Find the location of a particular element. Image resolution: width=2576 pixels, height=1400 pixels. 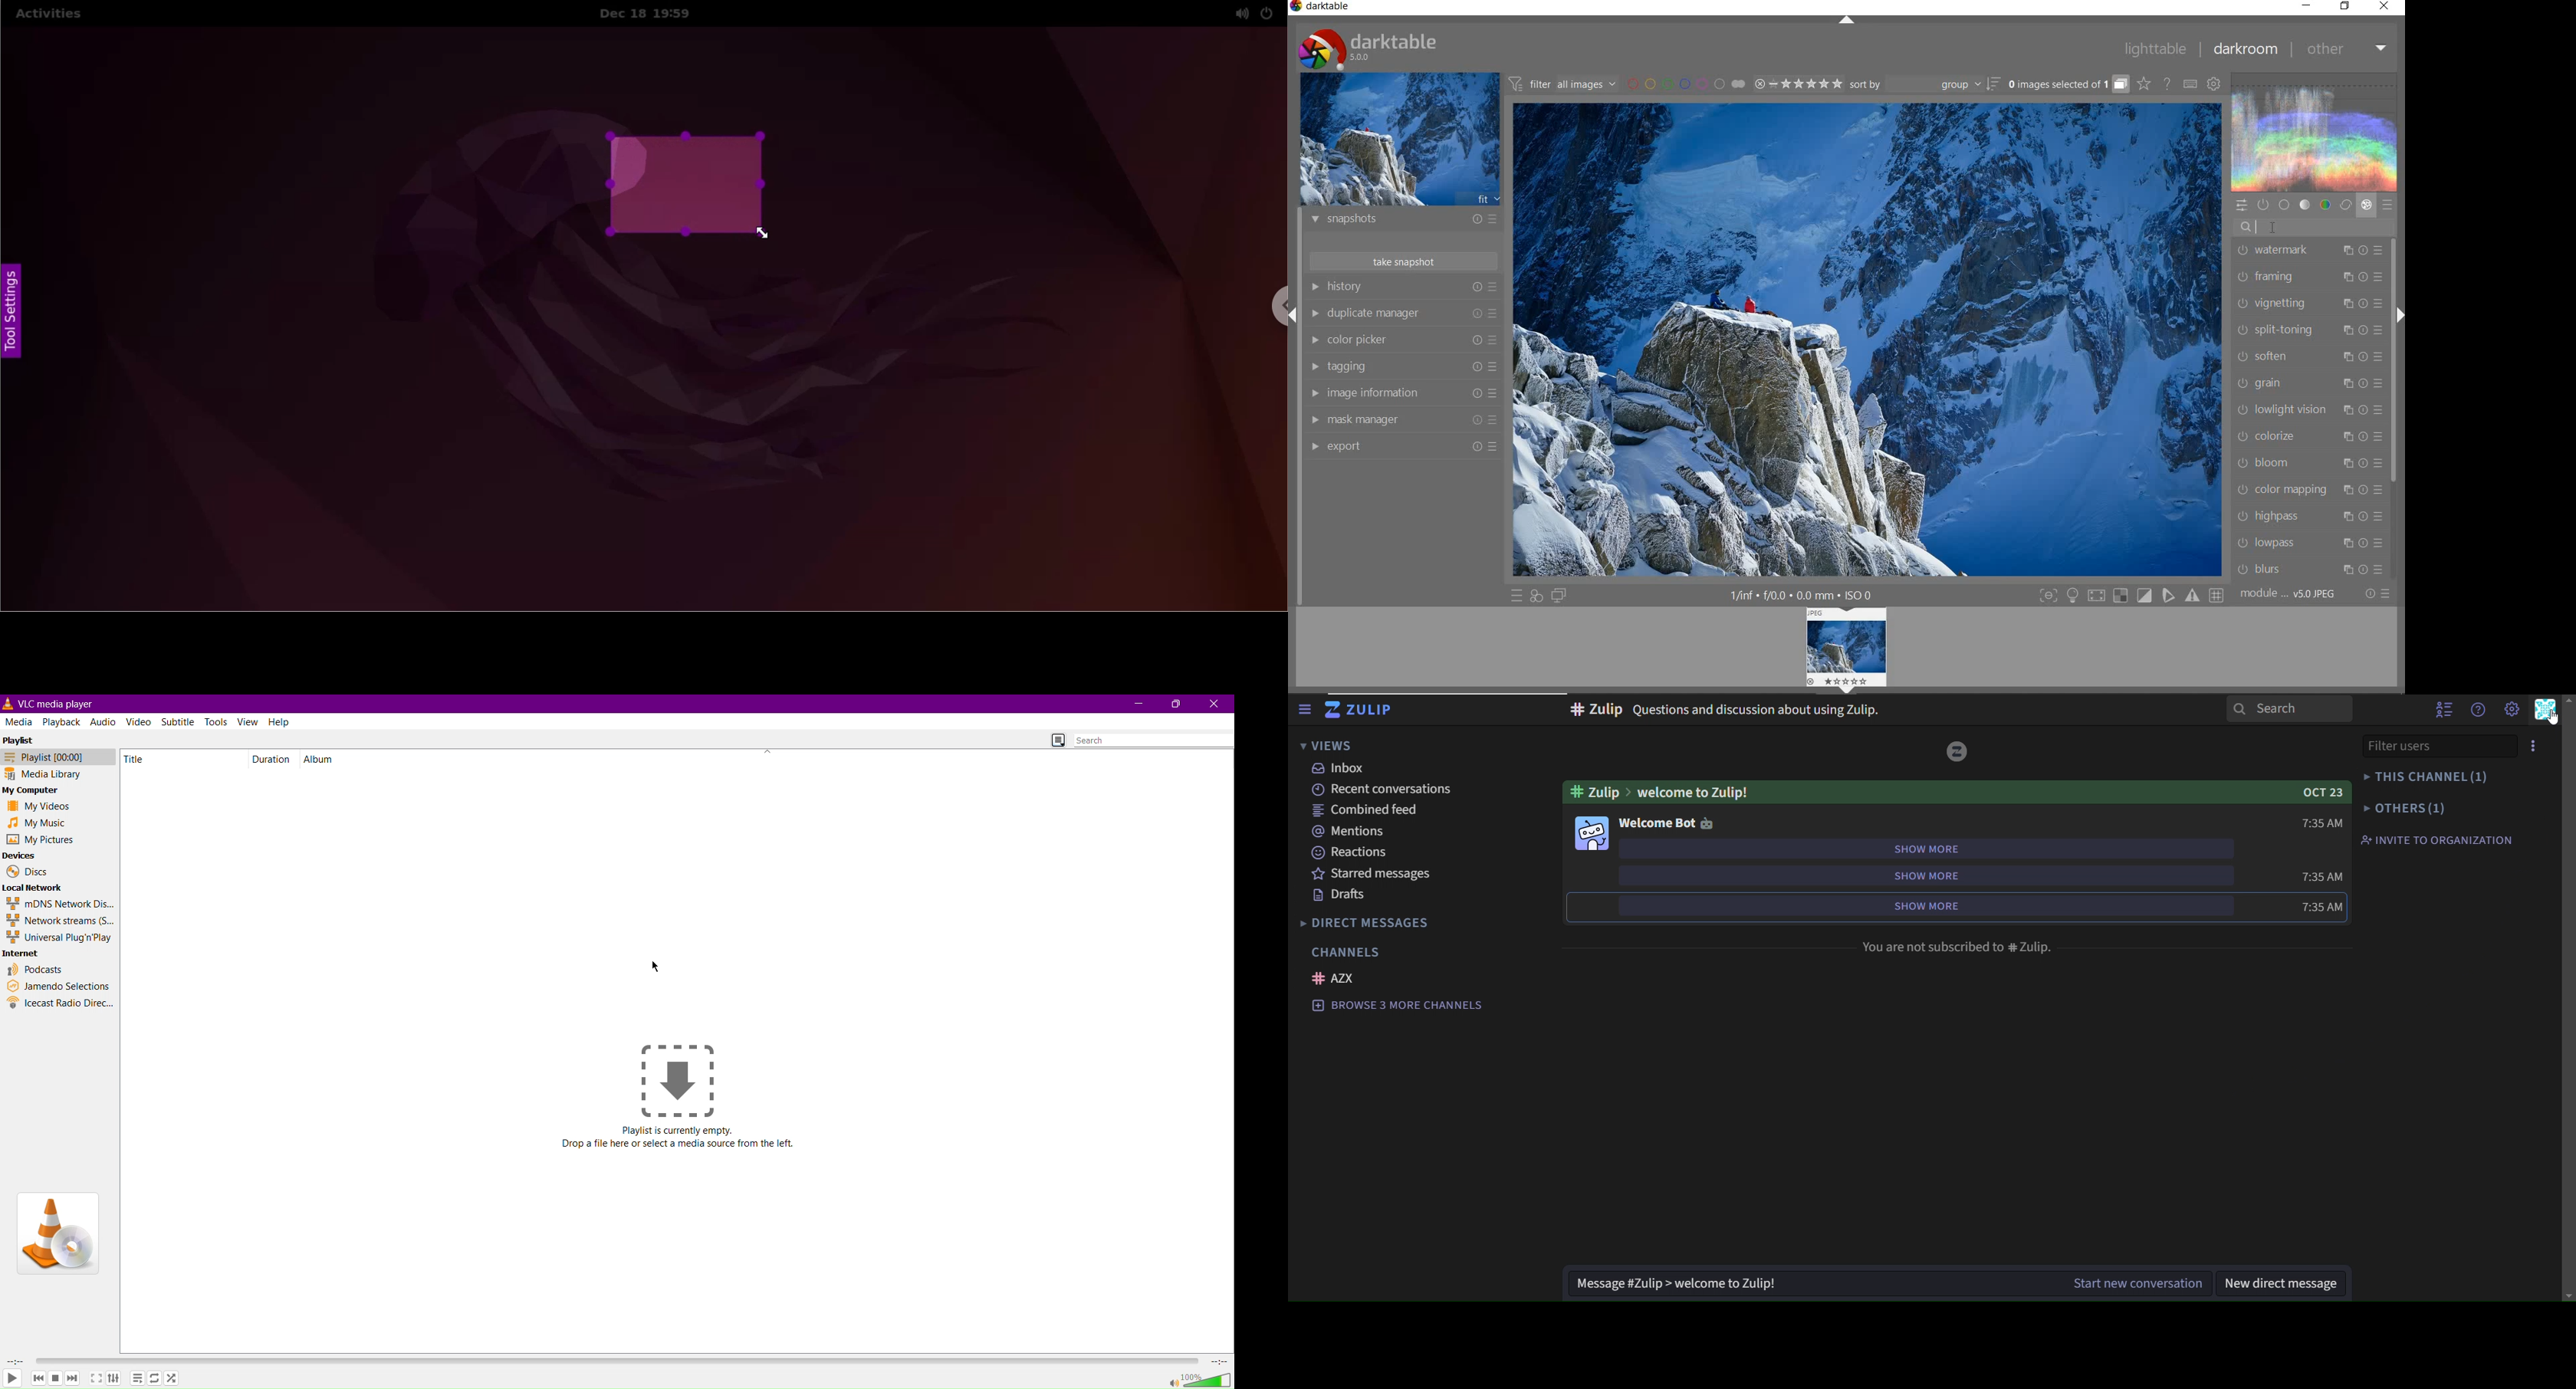

show more is located at coordinates (1921, 849).